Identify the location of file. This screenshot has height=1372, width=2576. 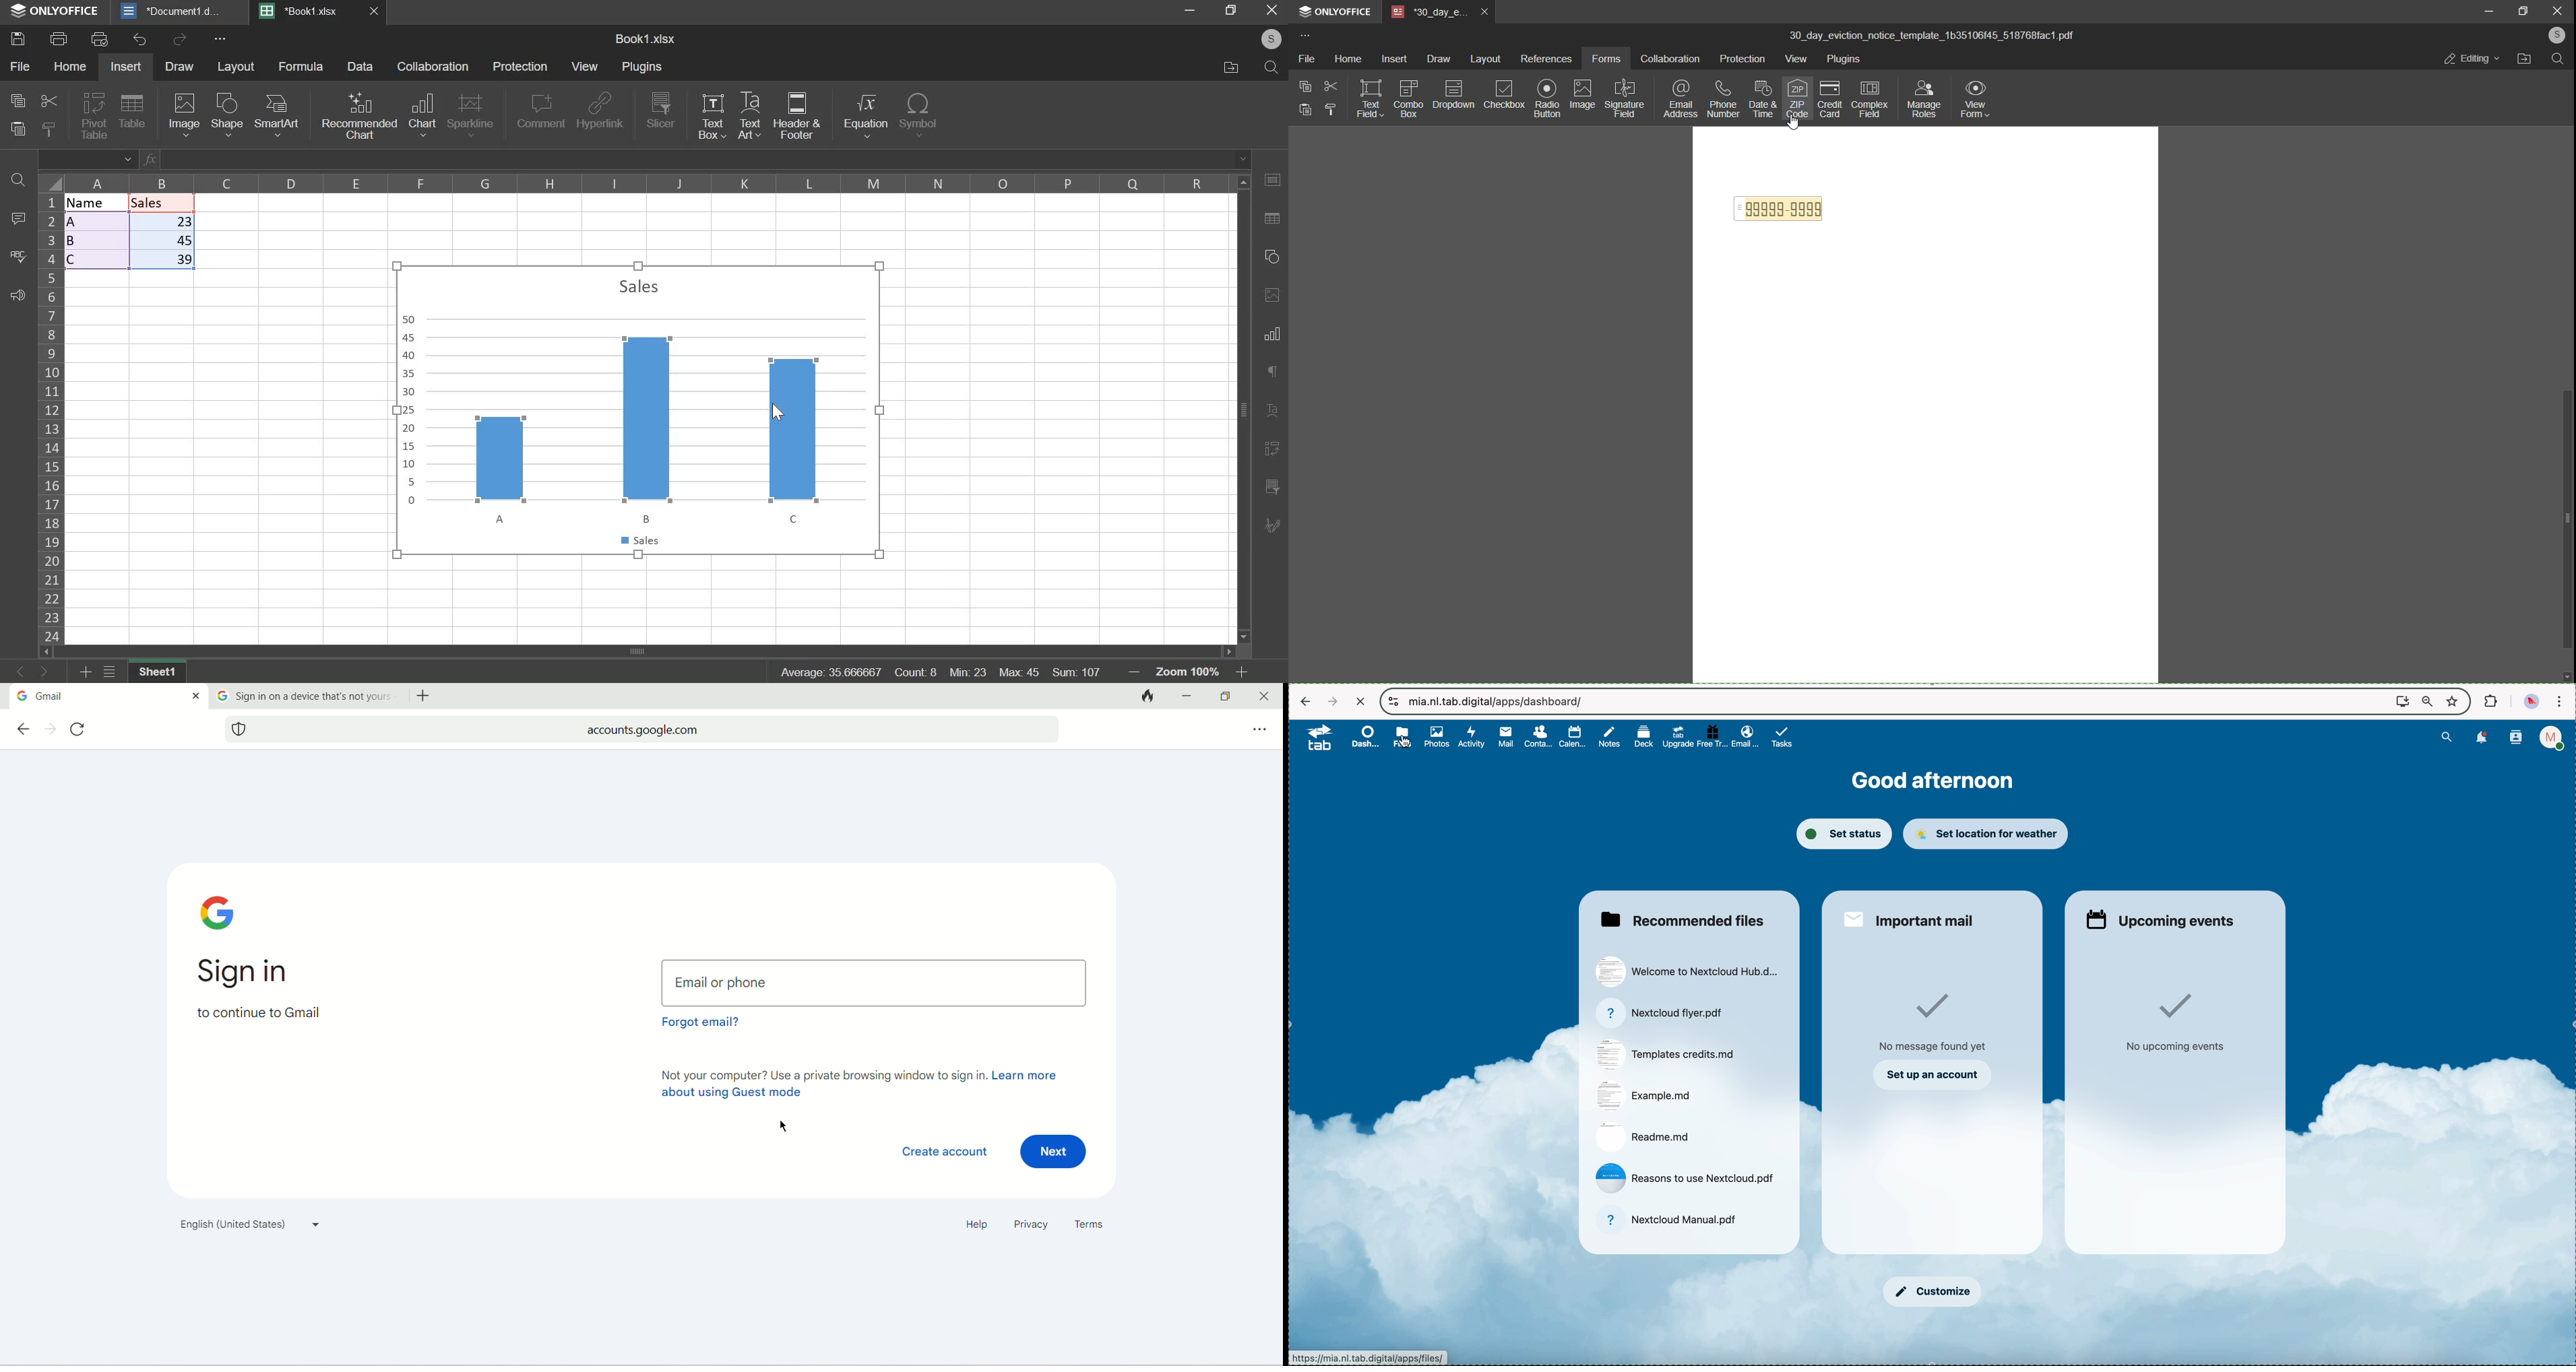
(1668, 1219).